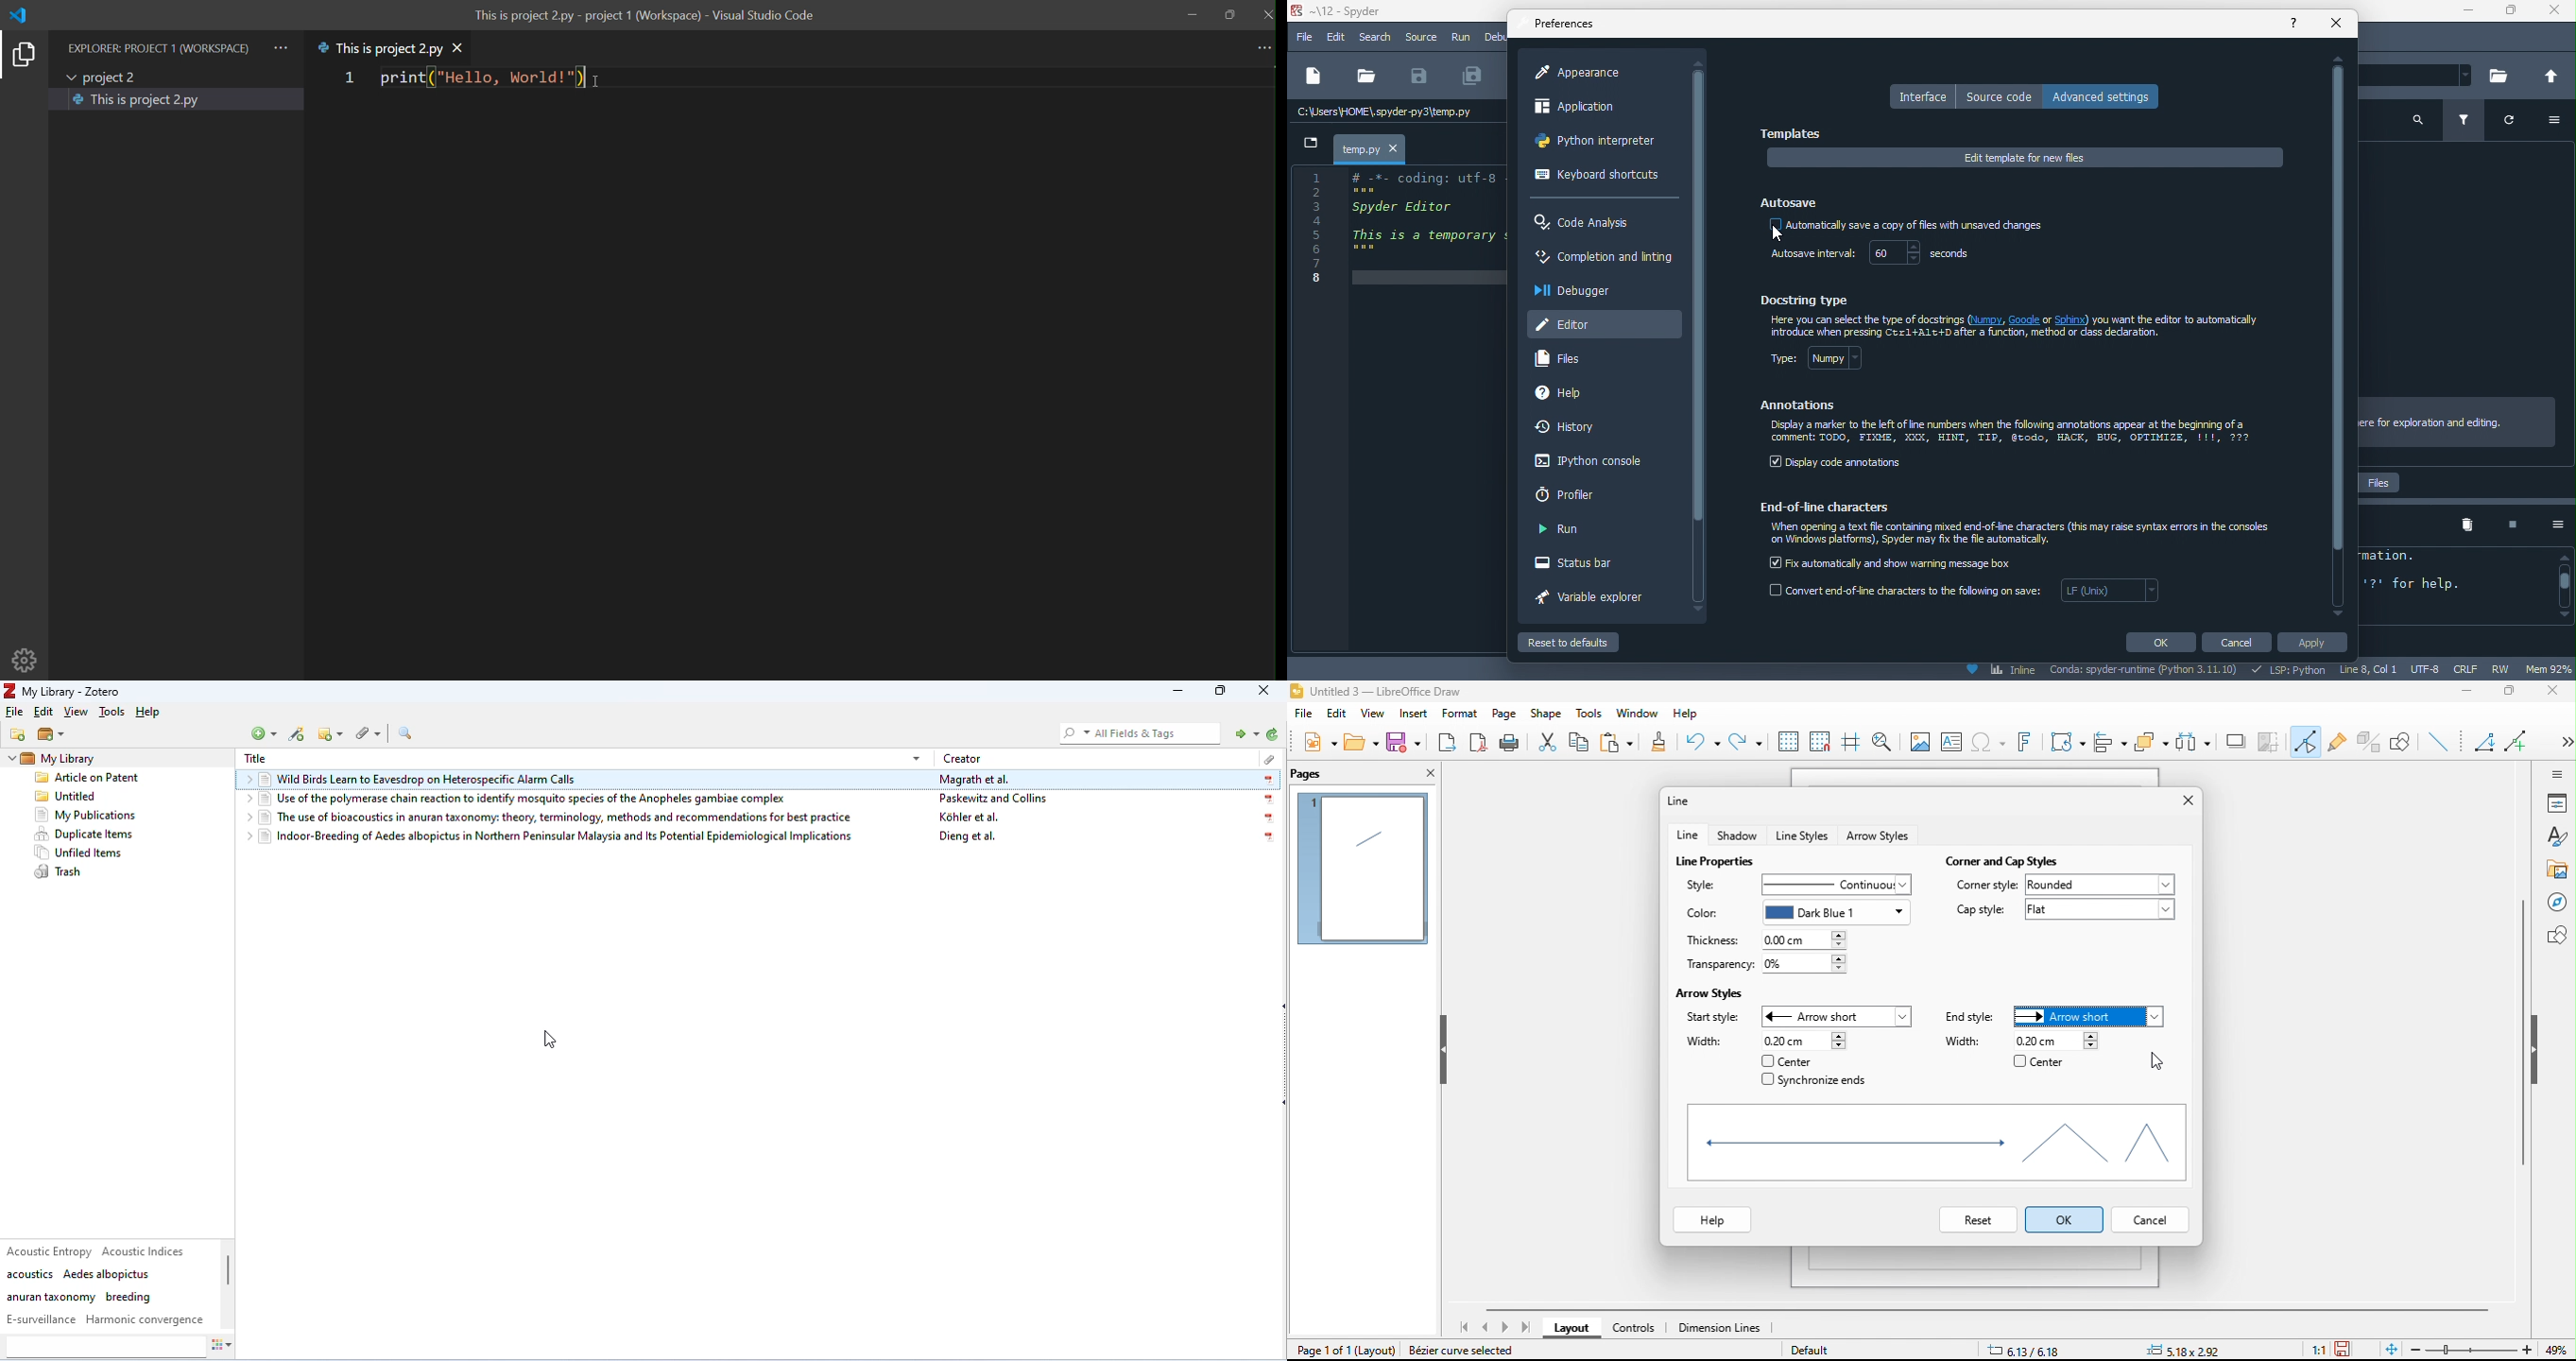 The height and width of the screenshot is (1372, 2576). Describe the element at coordinates (1266, 838) in the screenshot. I see `pdf` at that location.